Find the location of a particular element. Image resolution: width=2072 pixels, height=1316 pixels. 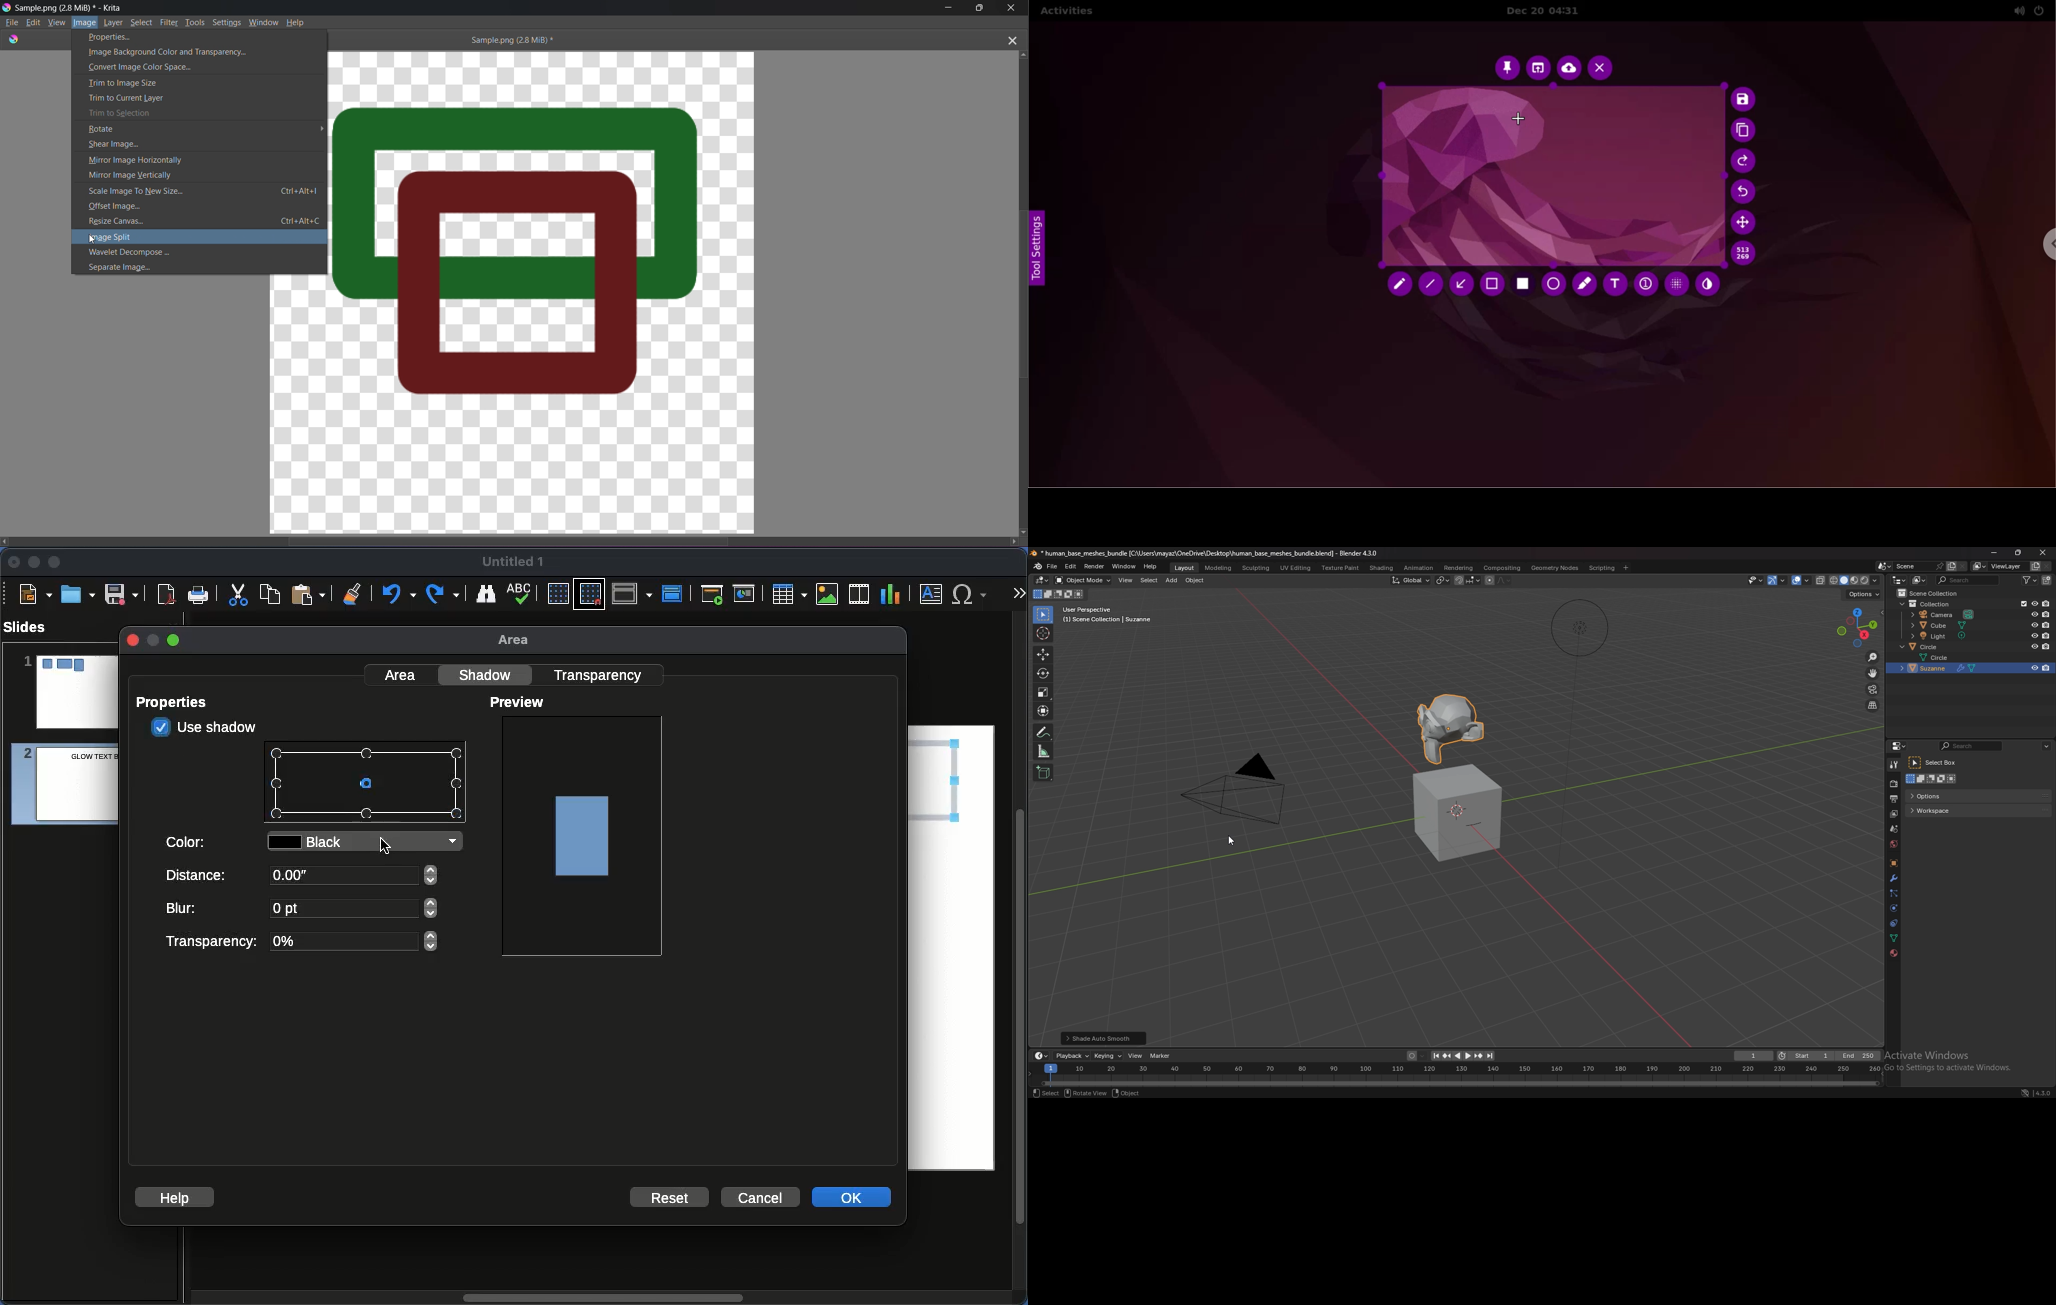

editor type is located at coordinates (1899, 746).